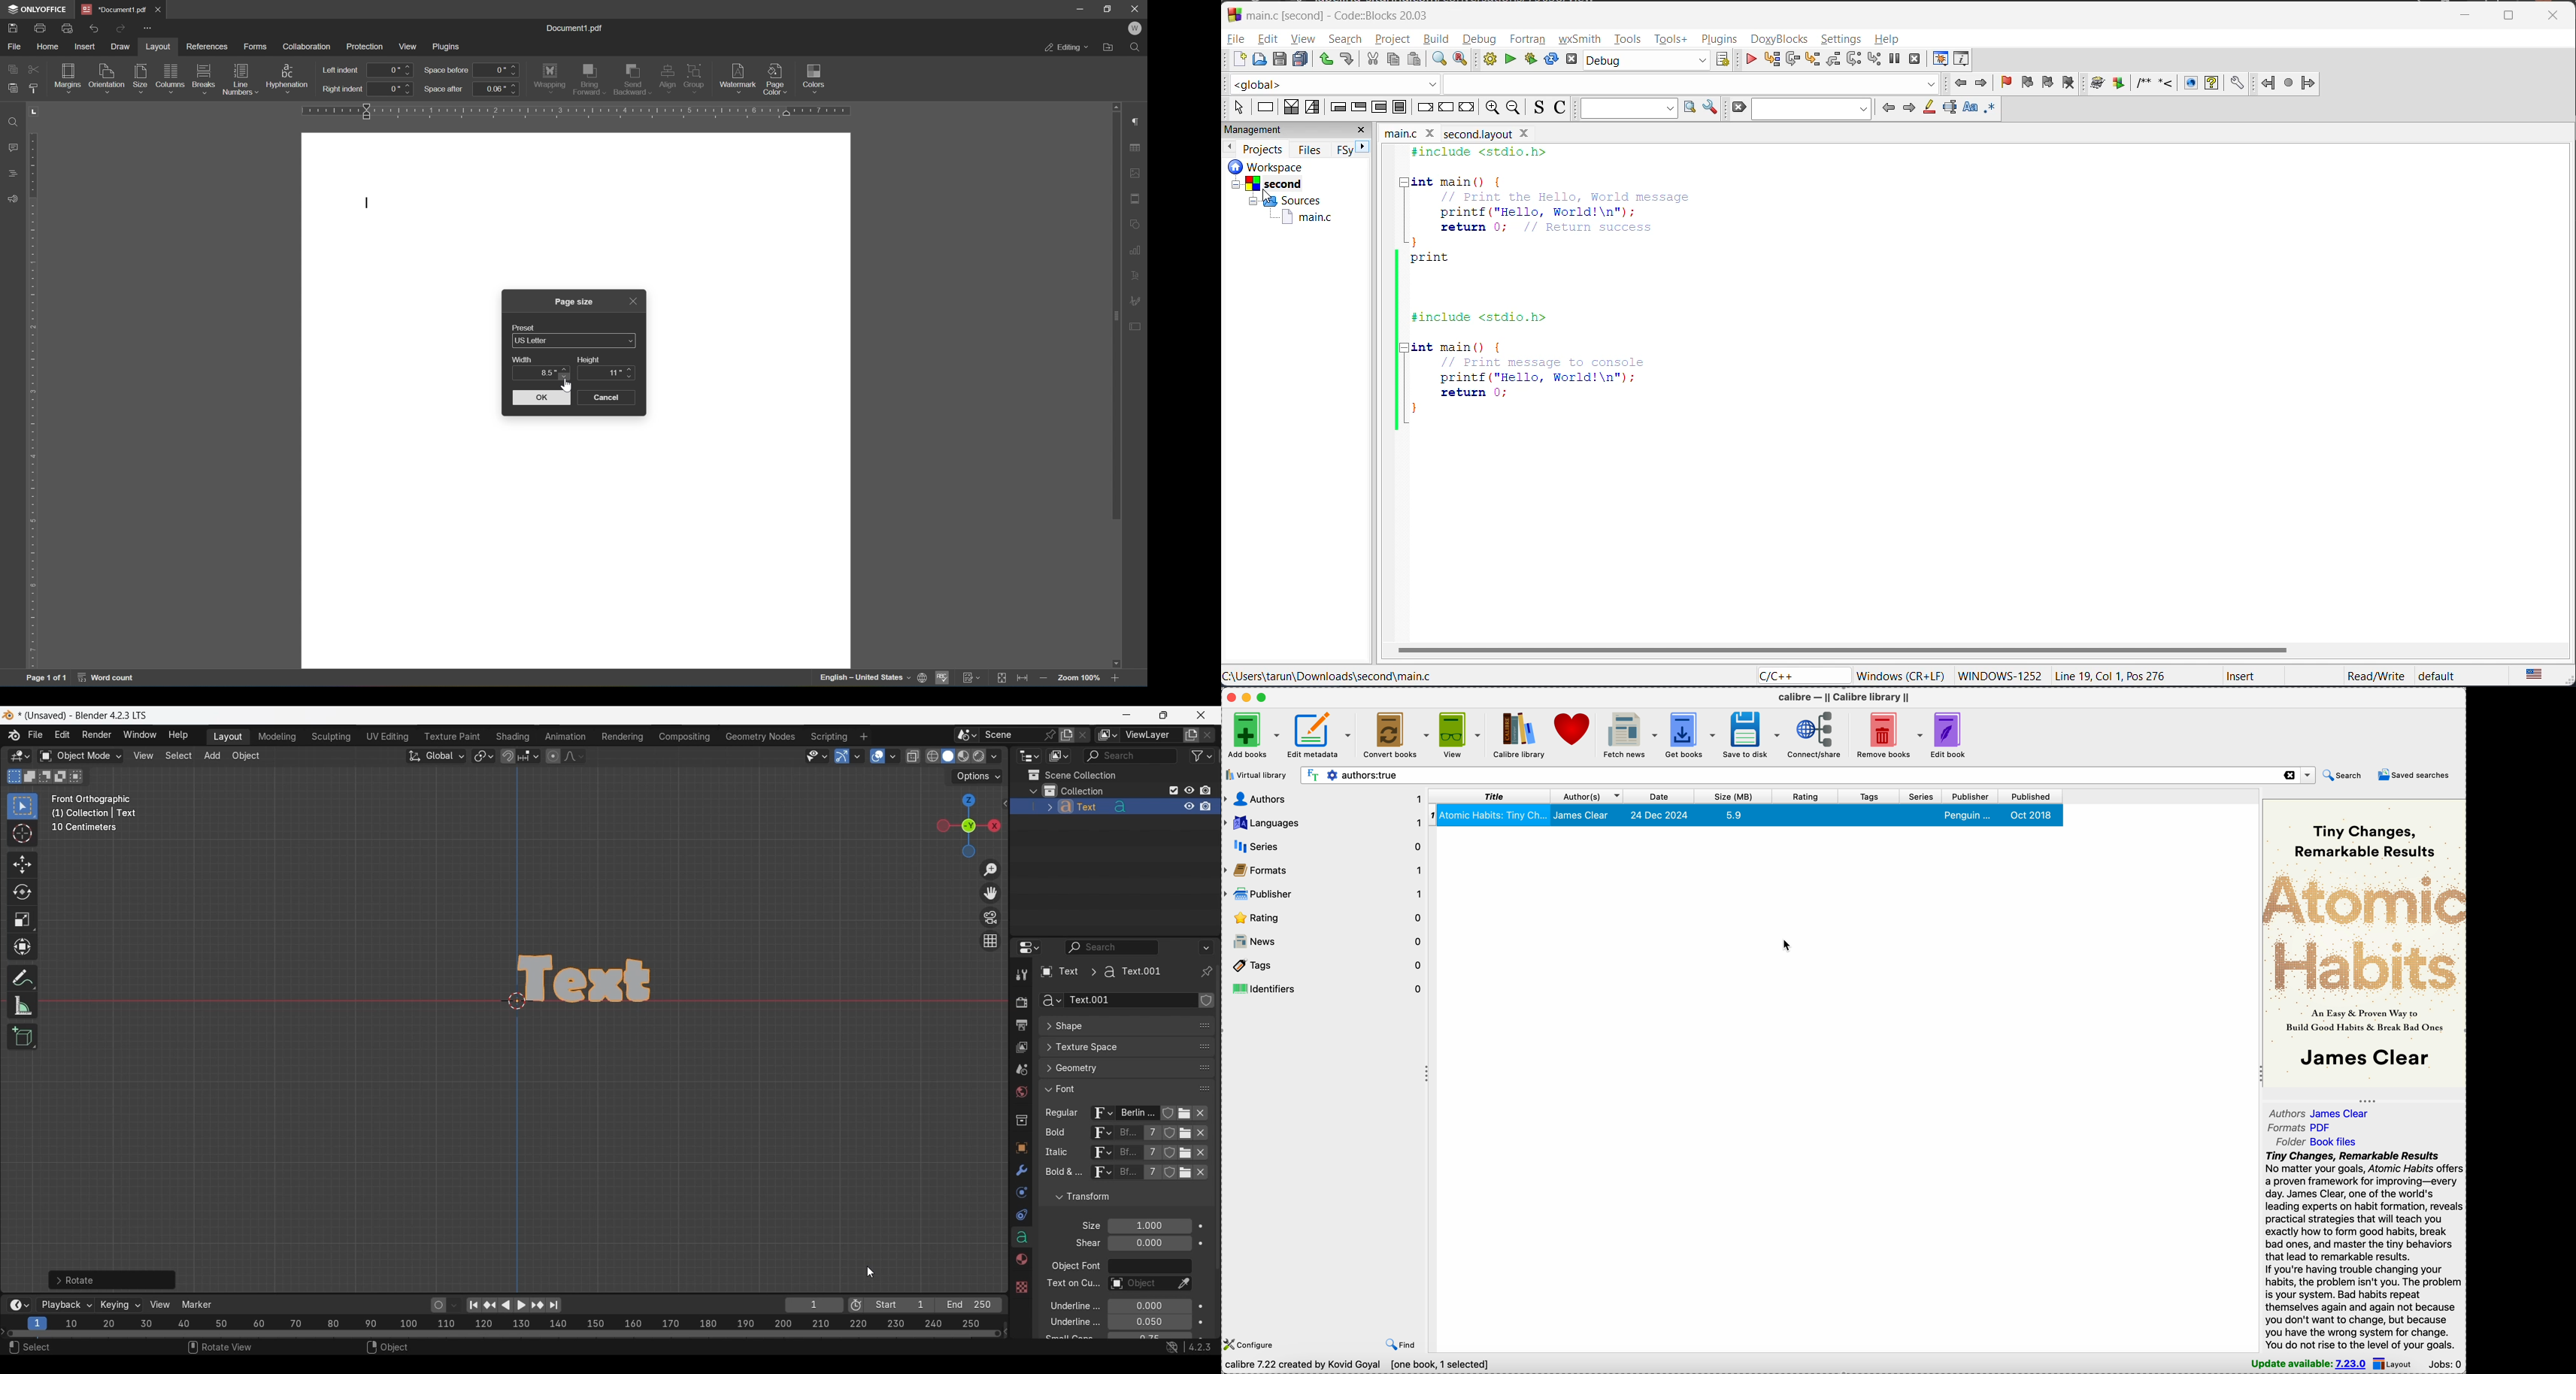  Describe the element at coordinates (1138, 274) in the screenshot. I see `text art settings` at that location.